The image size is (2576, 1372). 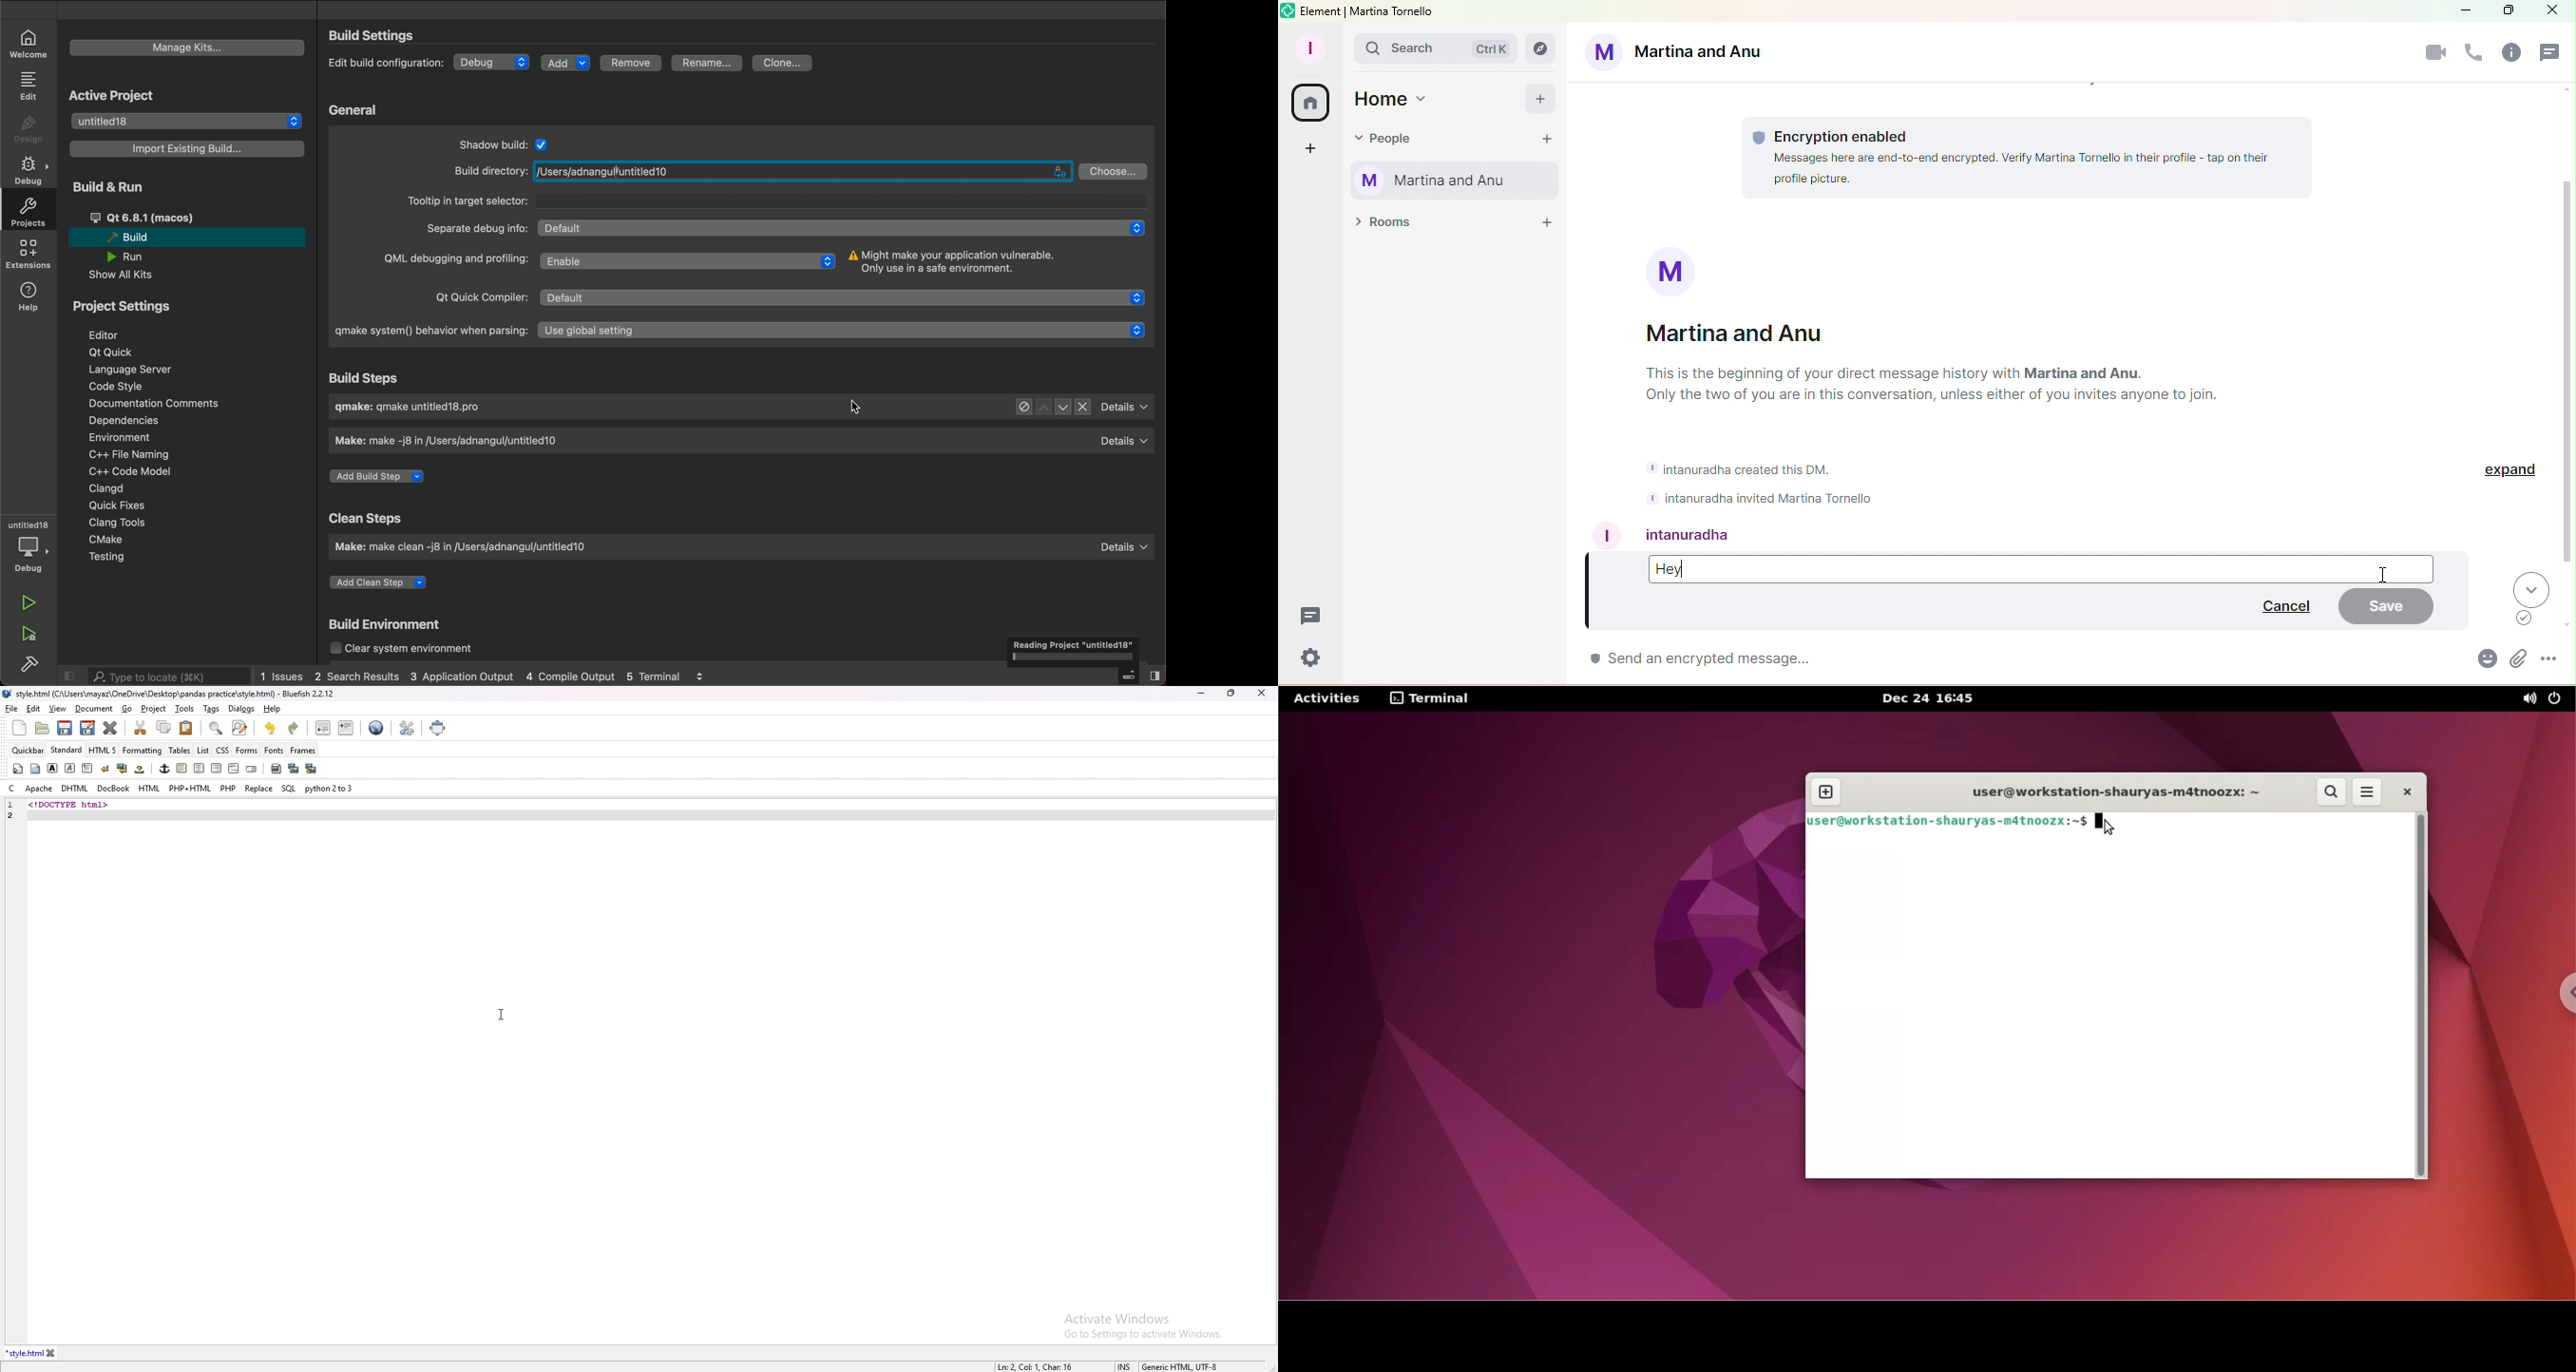 What do you see at coordinates (2085, 373) in the screenshot?
I see `Martina and Anu.` at bounding box center [2085, 373].